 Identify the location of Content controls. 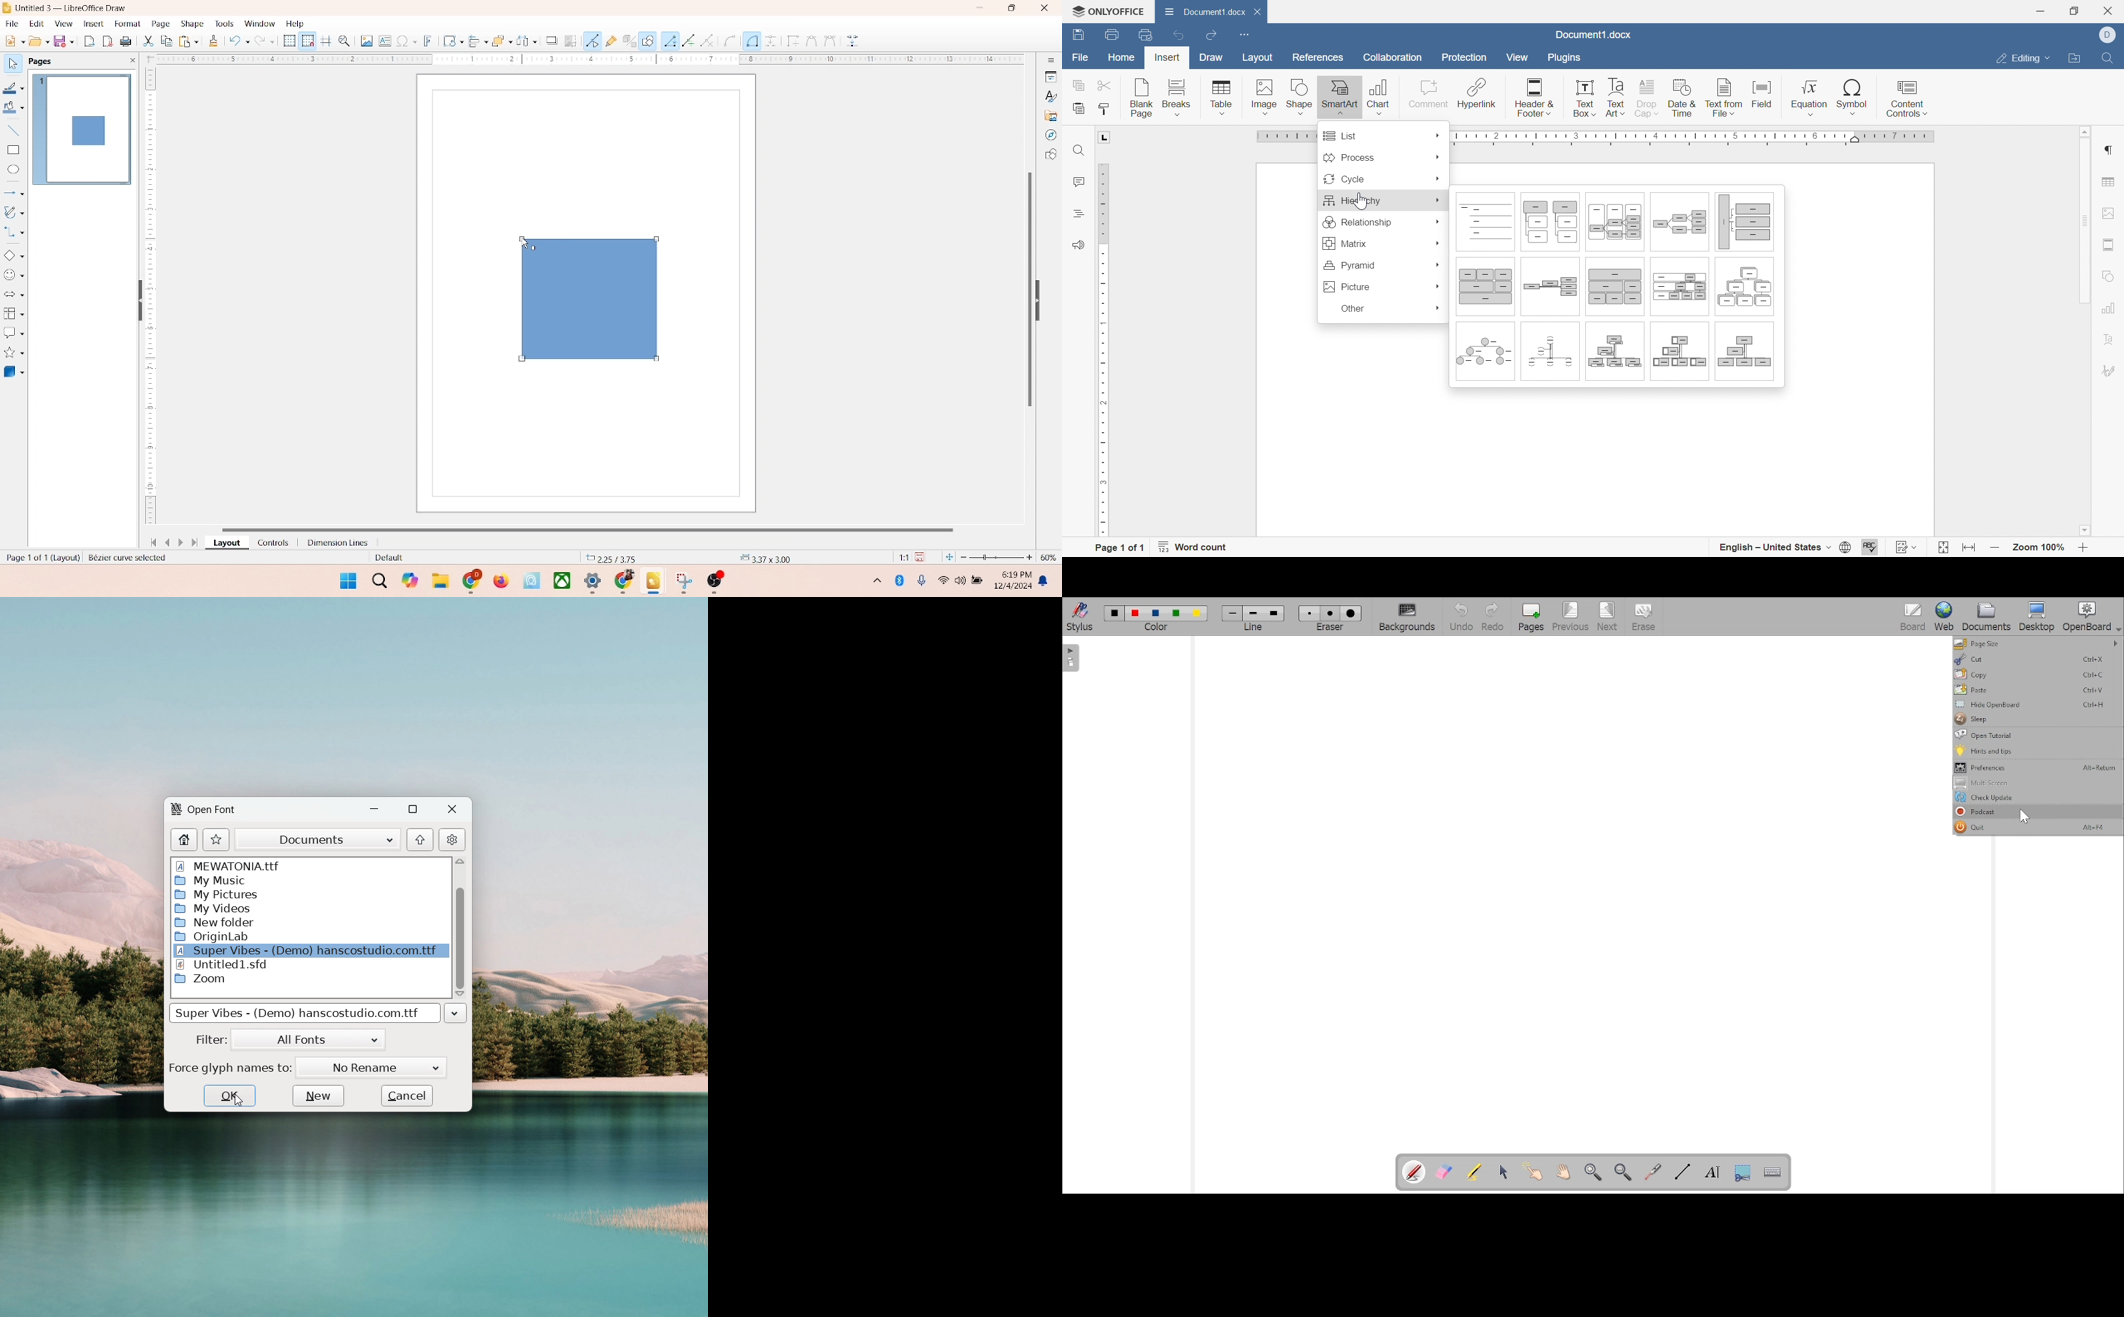
(1909, 99).